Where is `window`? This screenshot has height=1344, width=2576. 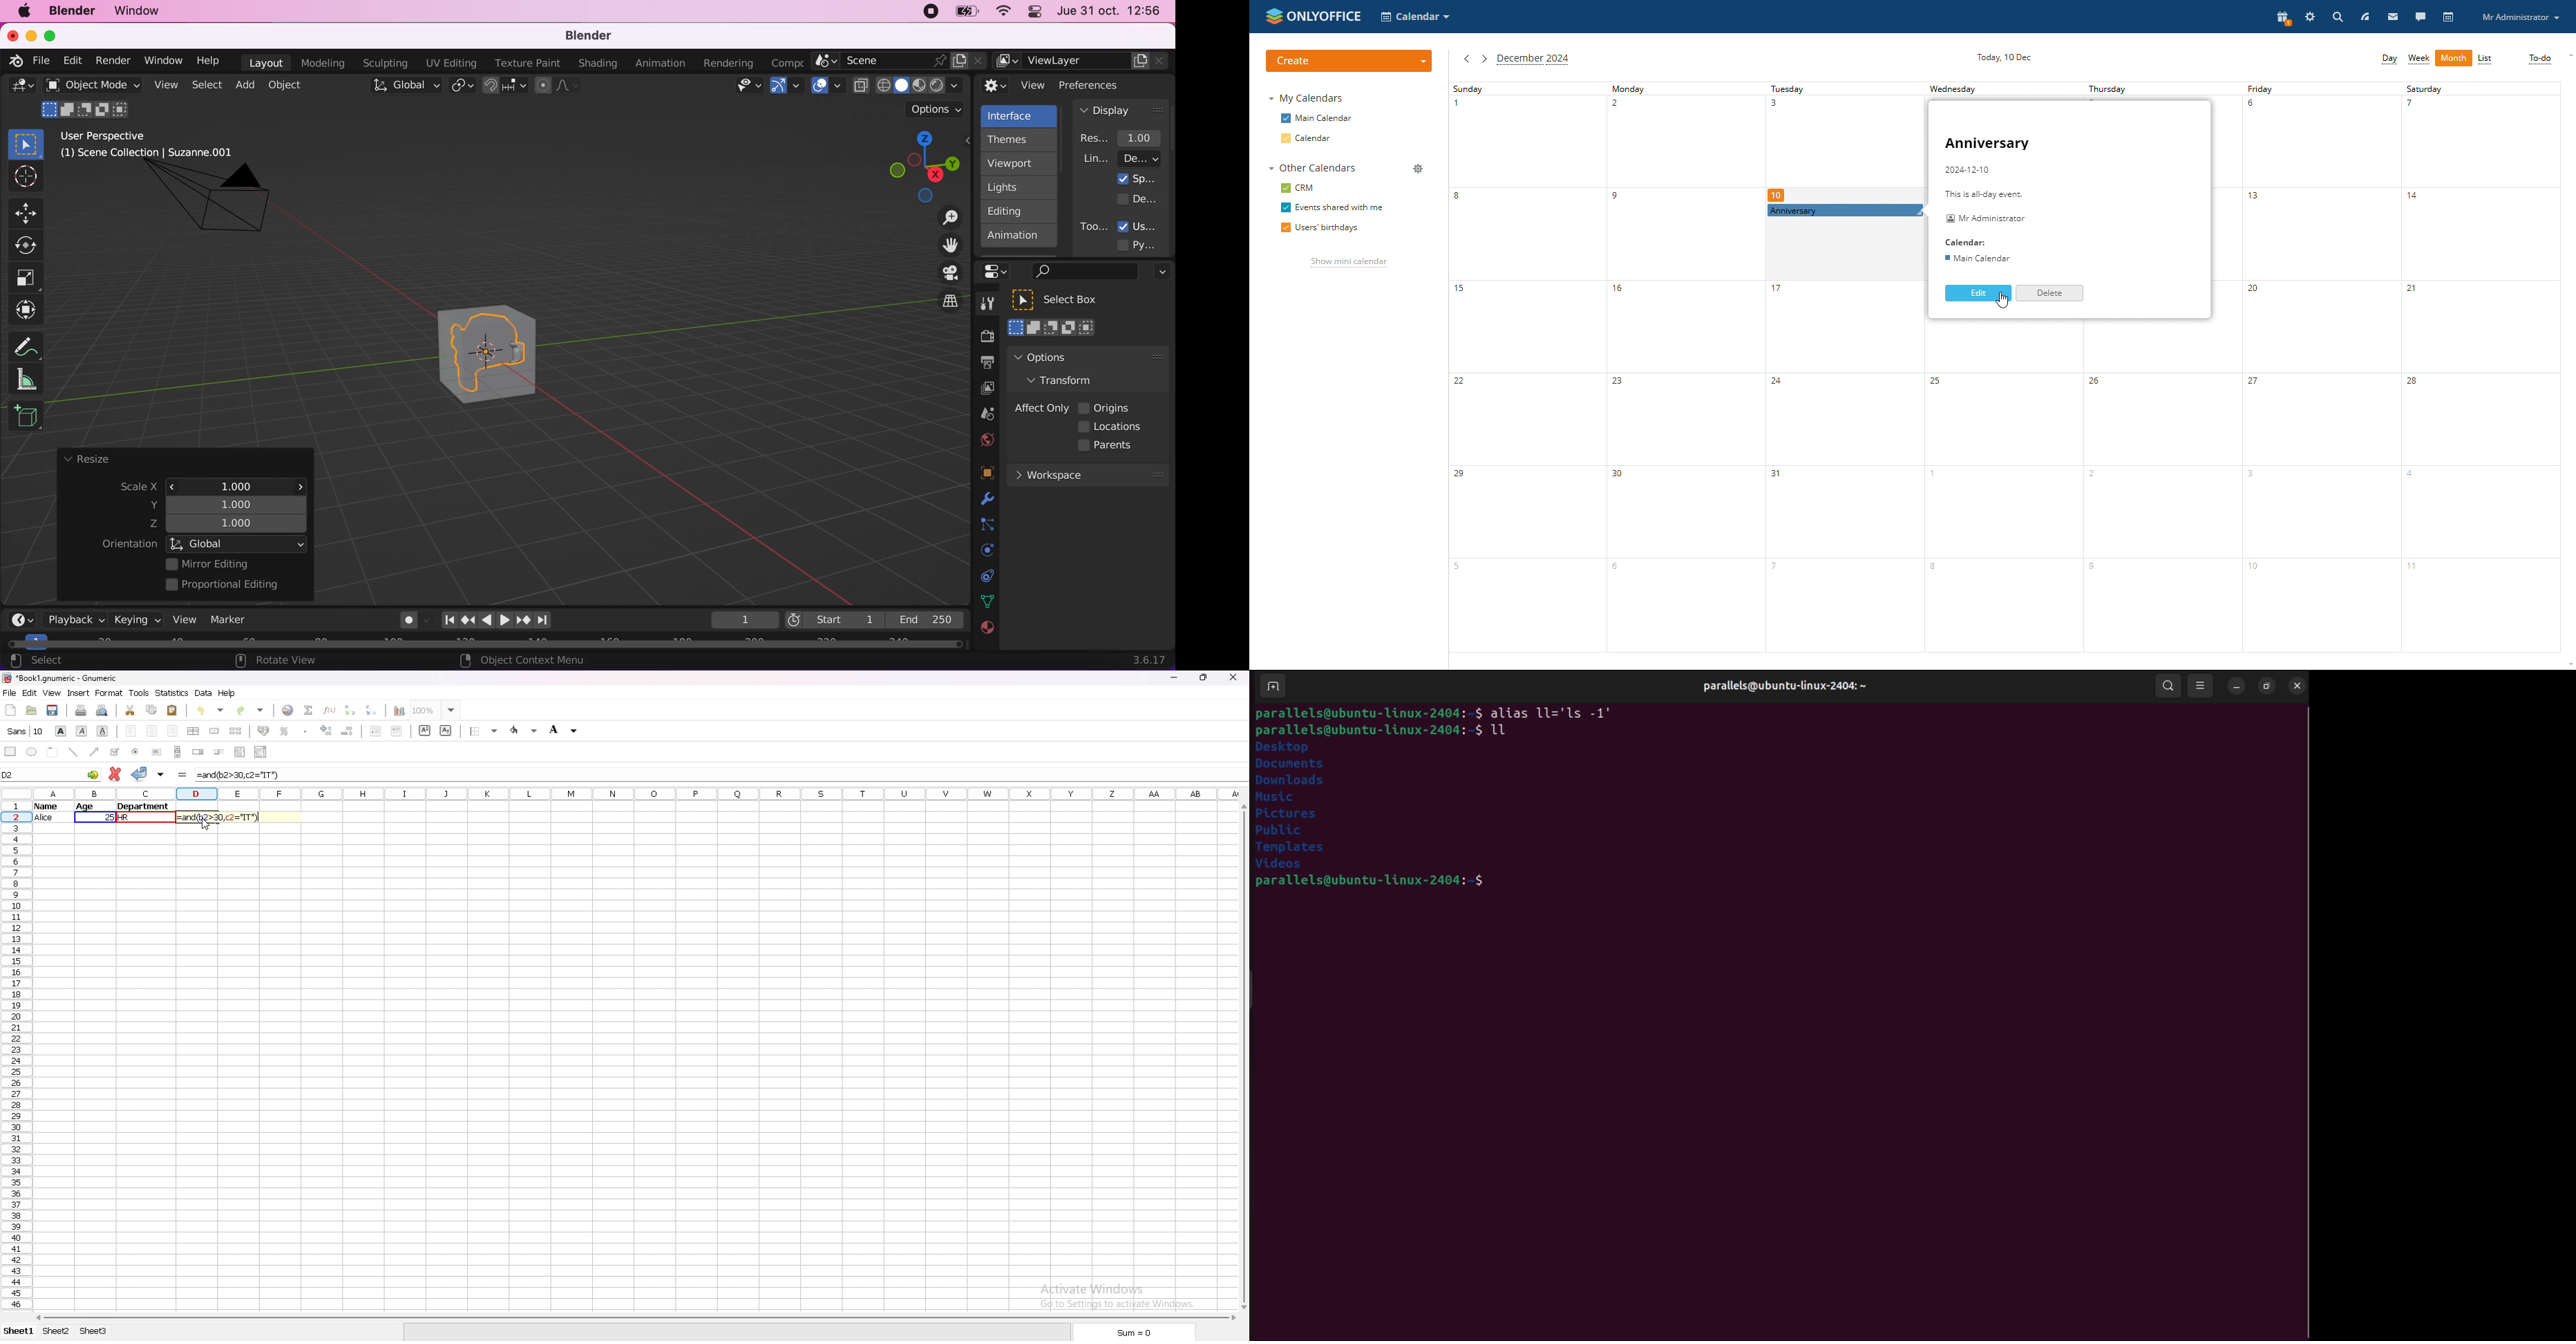 window is located at coordinates (162, 60).